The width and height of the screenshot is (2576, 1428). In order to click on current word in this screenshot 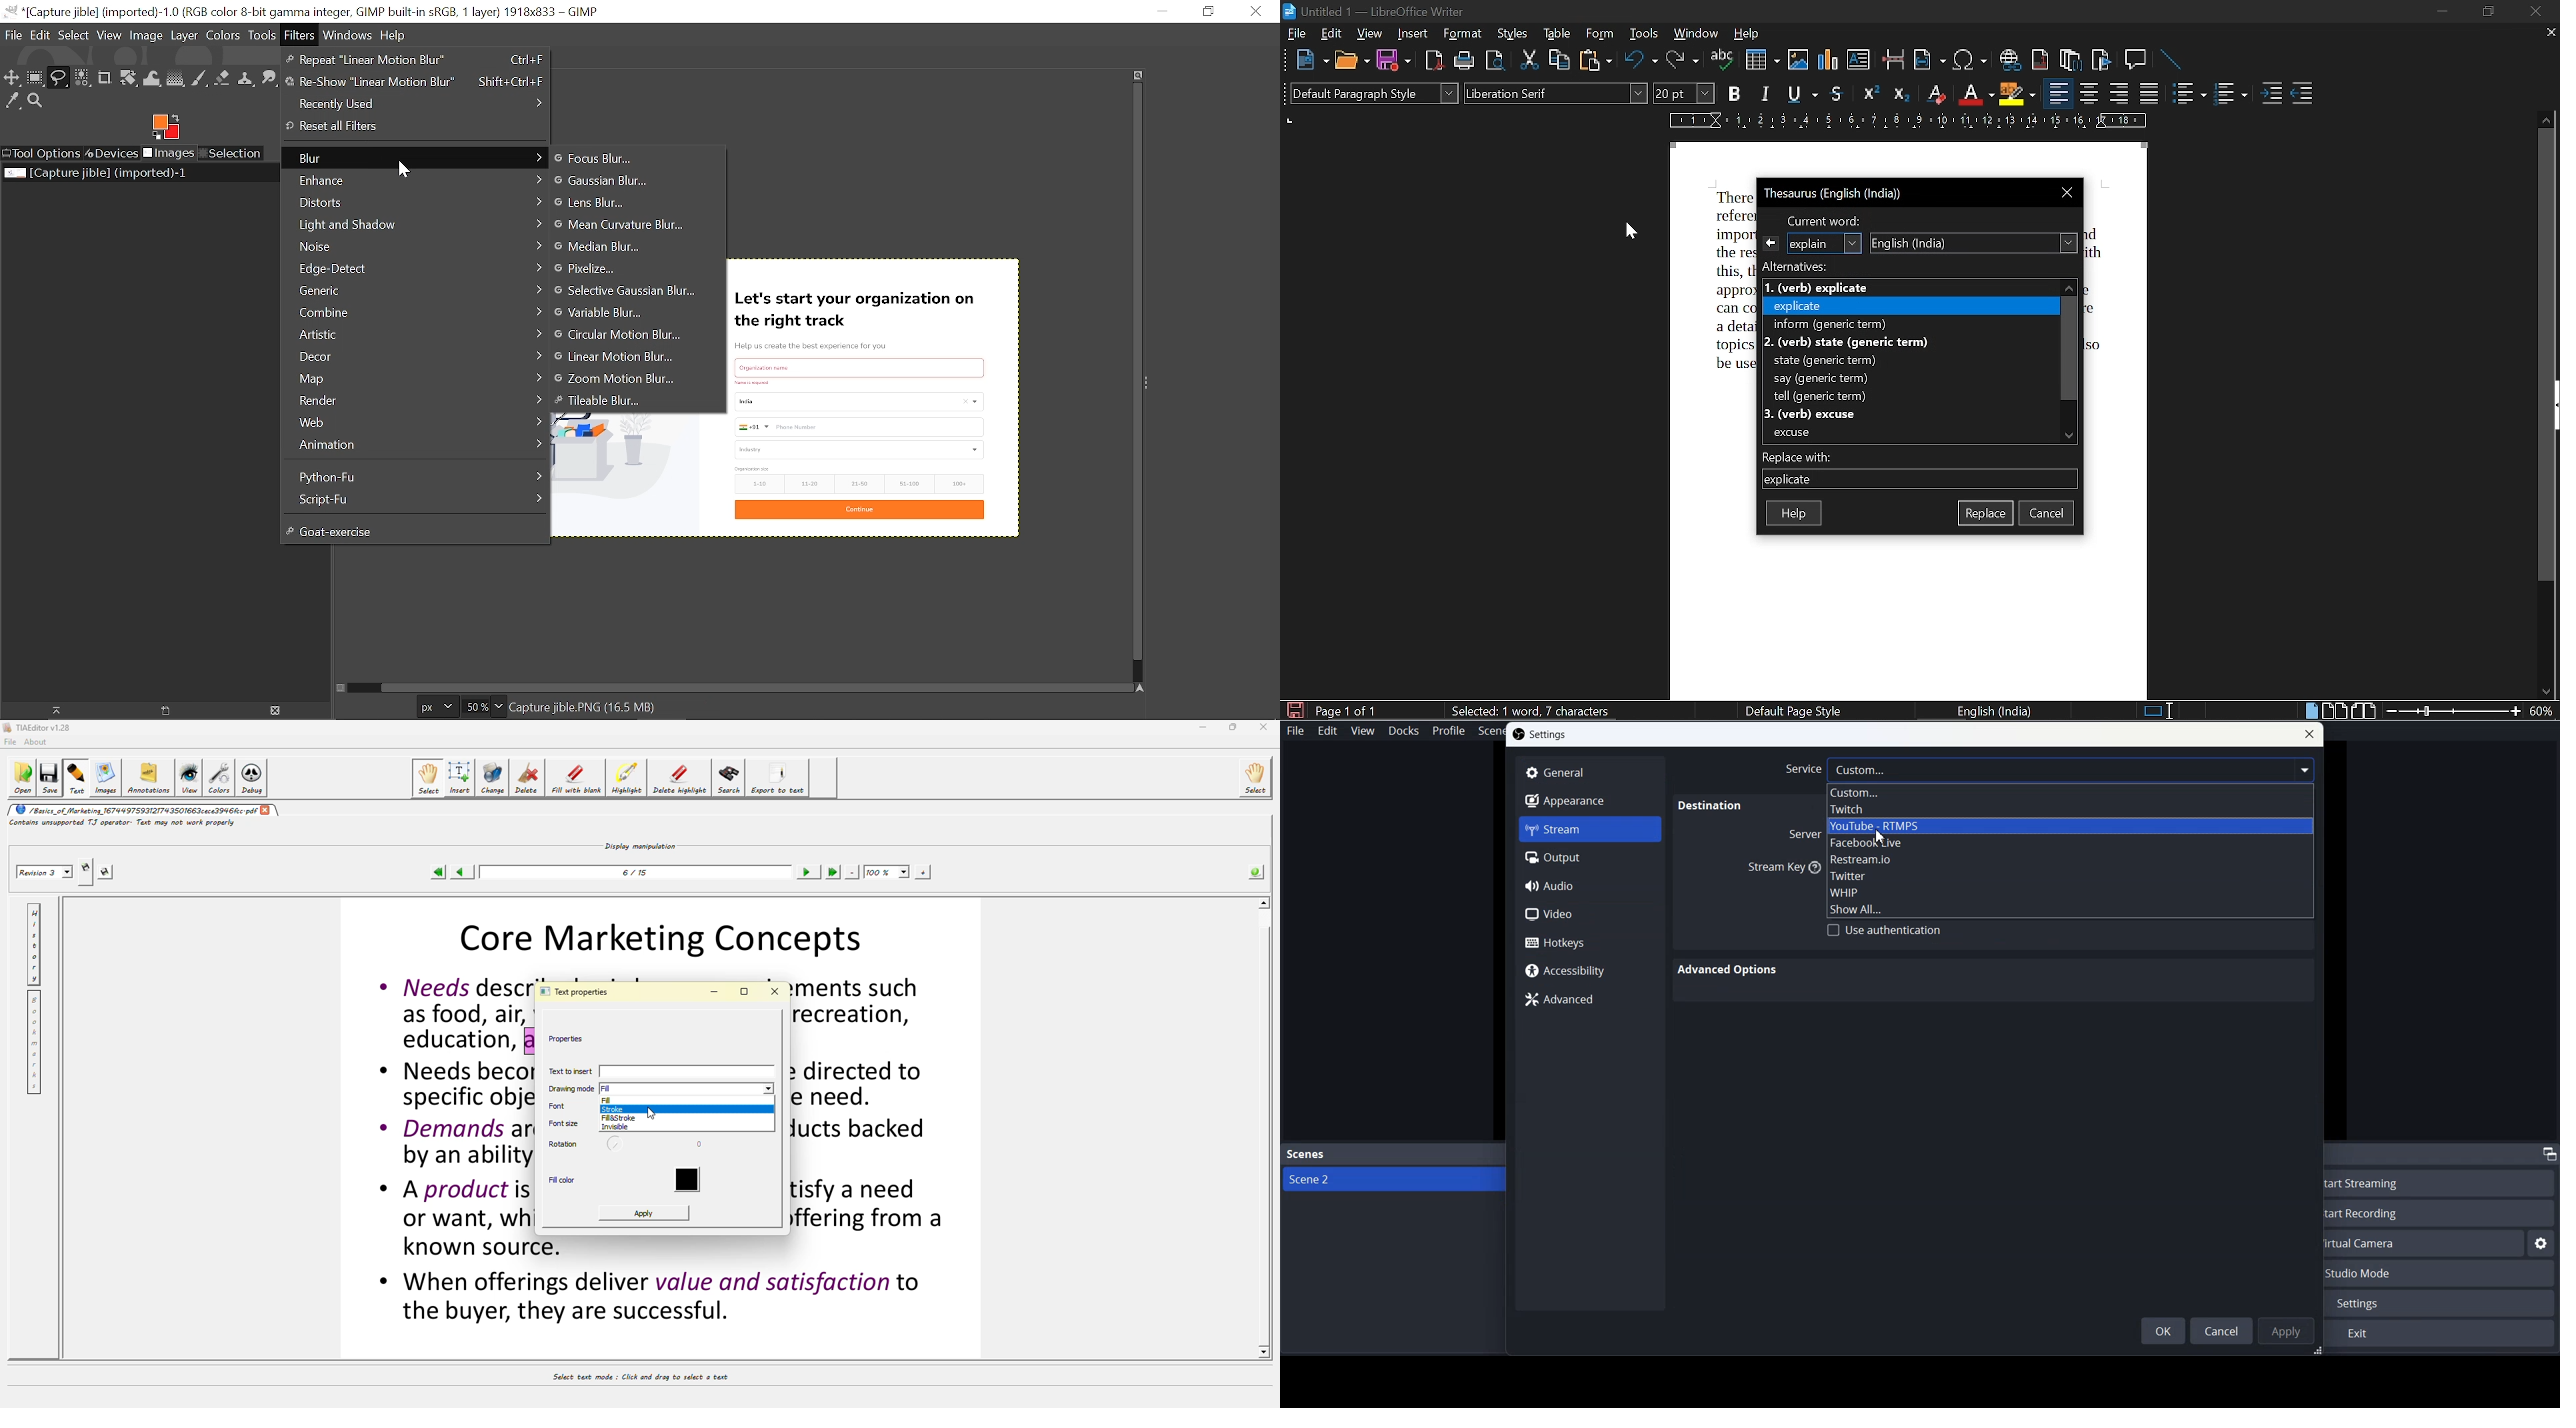, I will do `click(1823, 221)`.